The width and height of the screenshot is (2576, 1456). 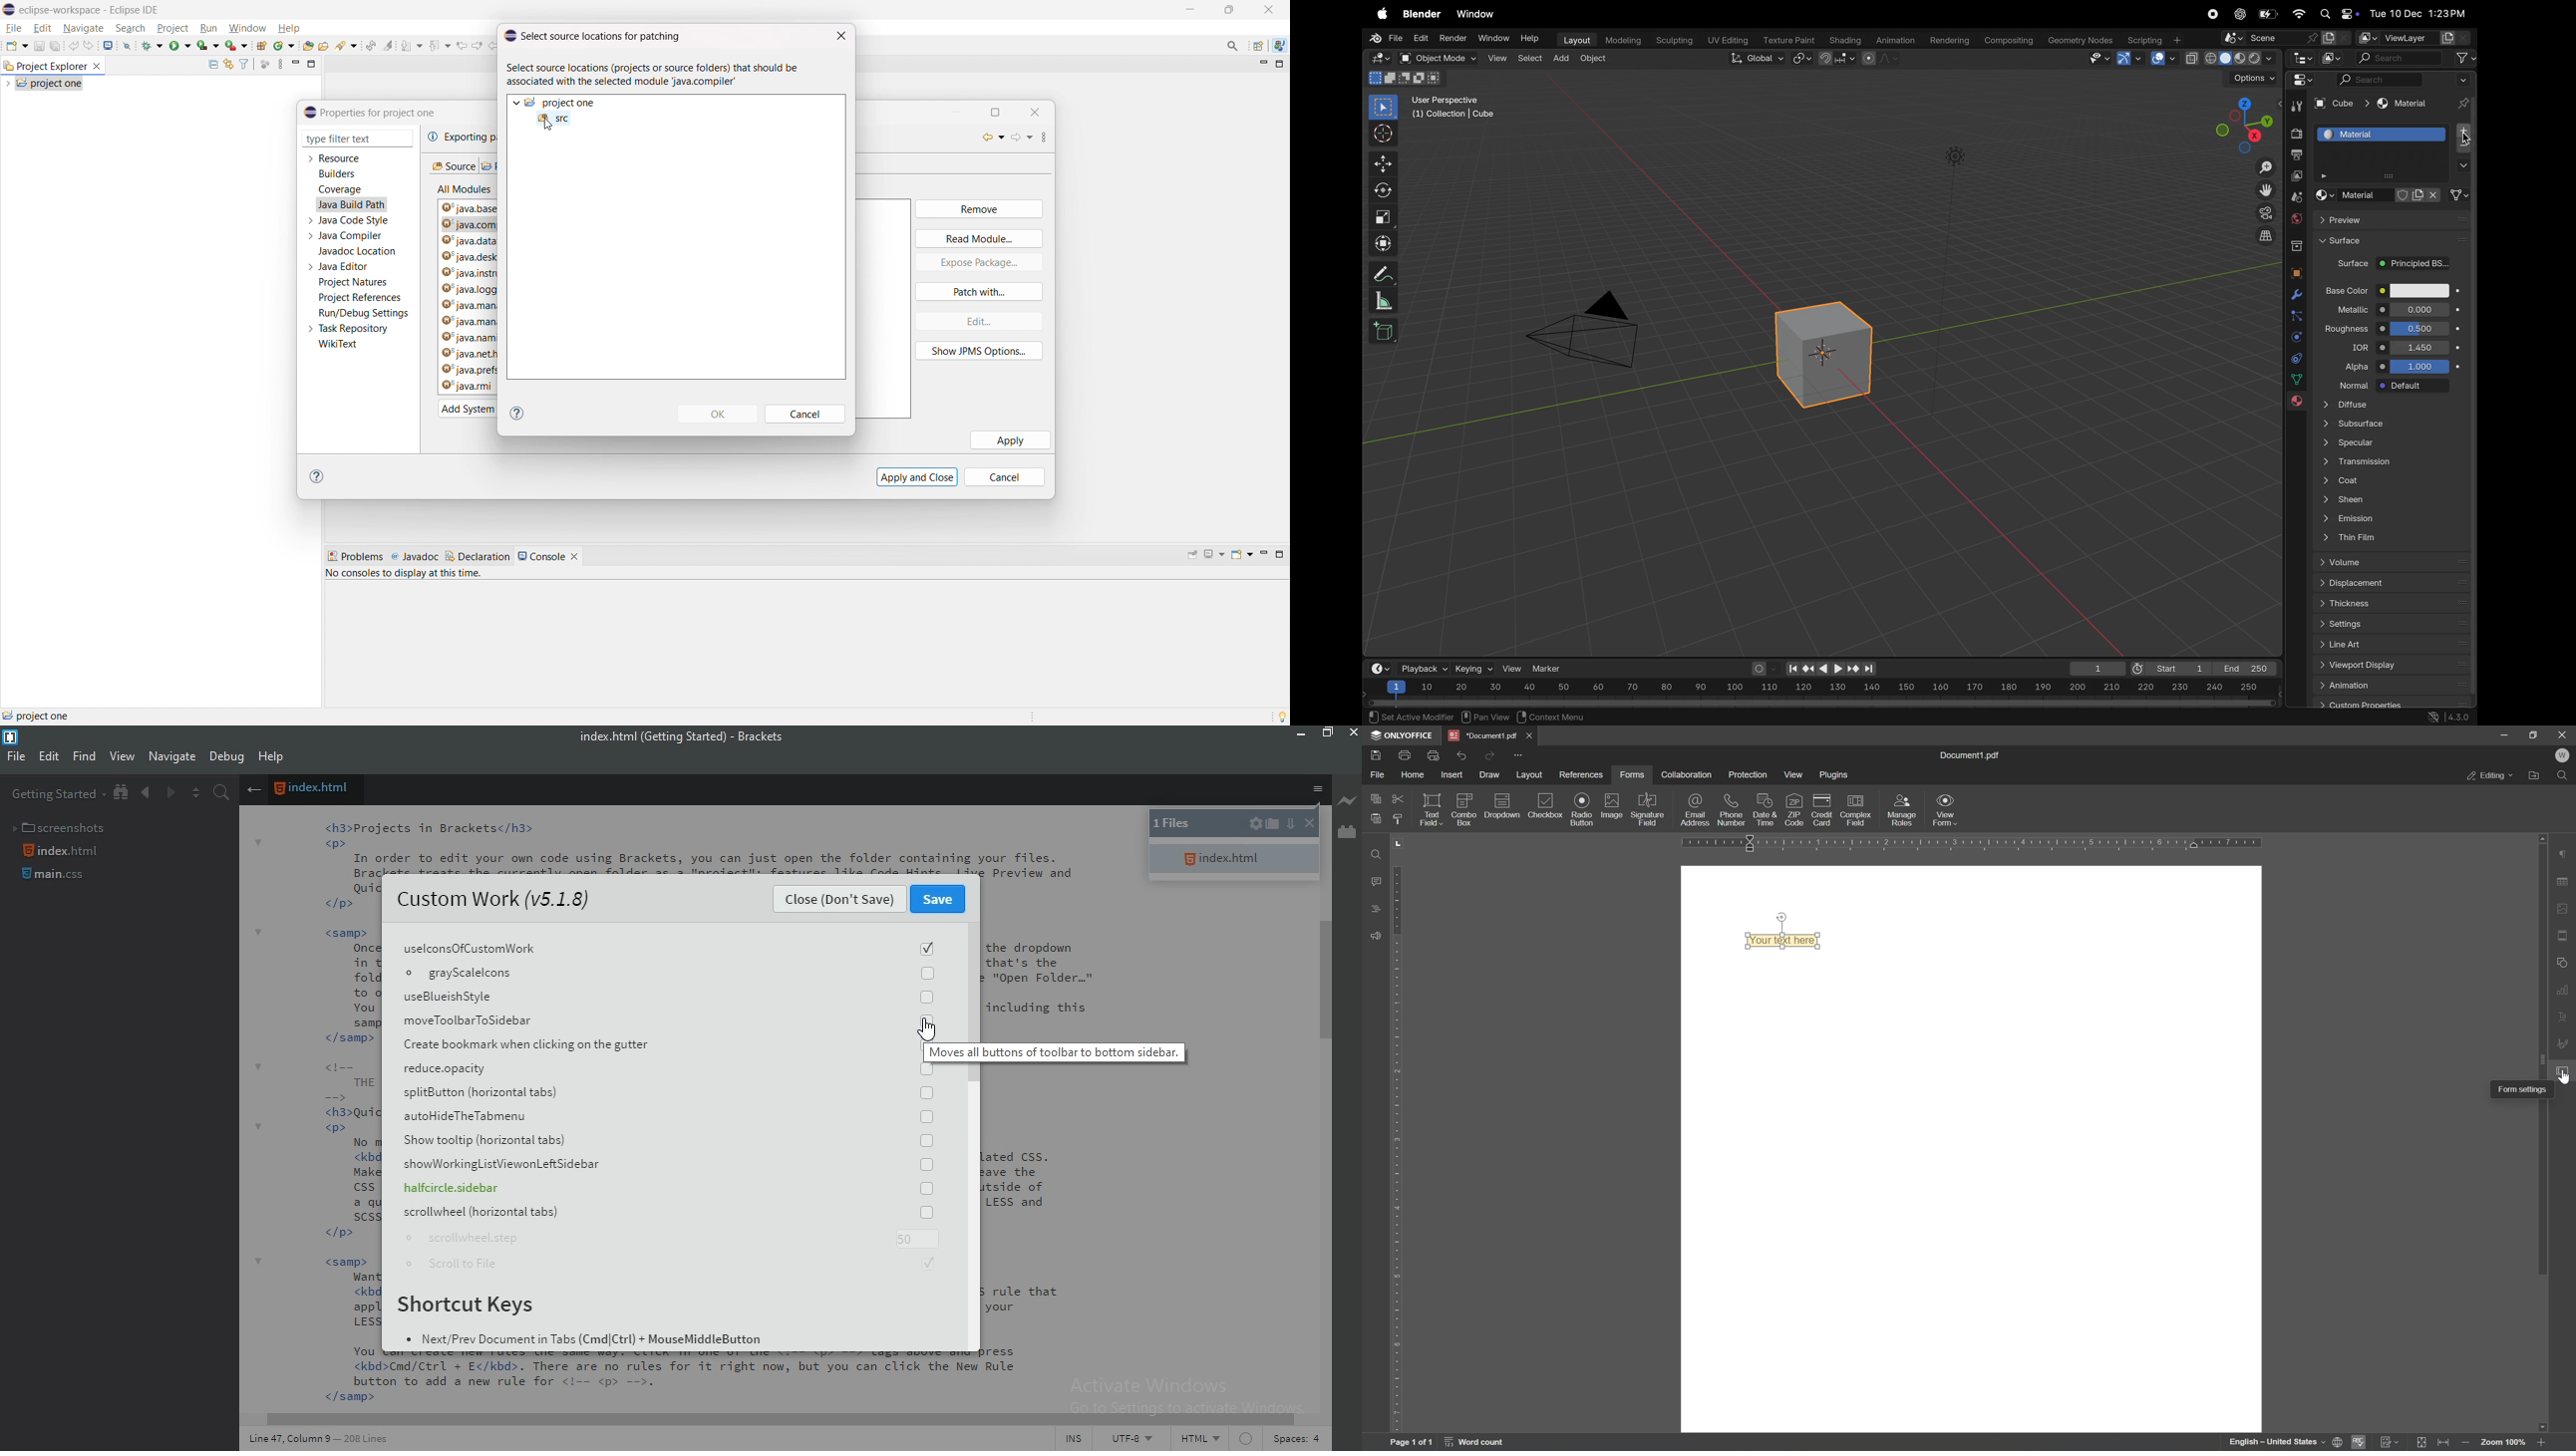 I want to click on preview, so click(x=2391, y=219).